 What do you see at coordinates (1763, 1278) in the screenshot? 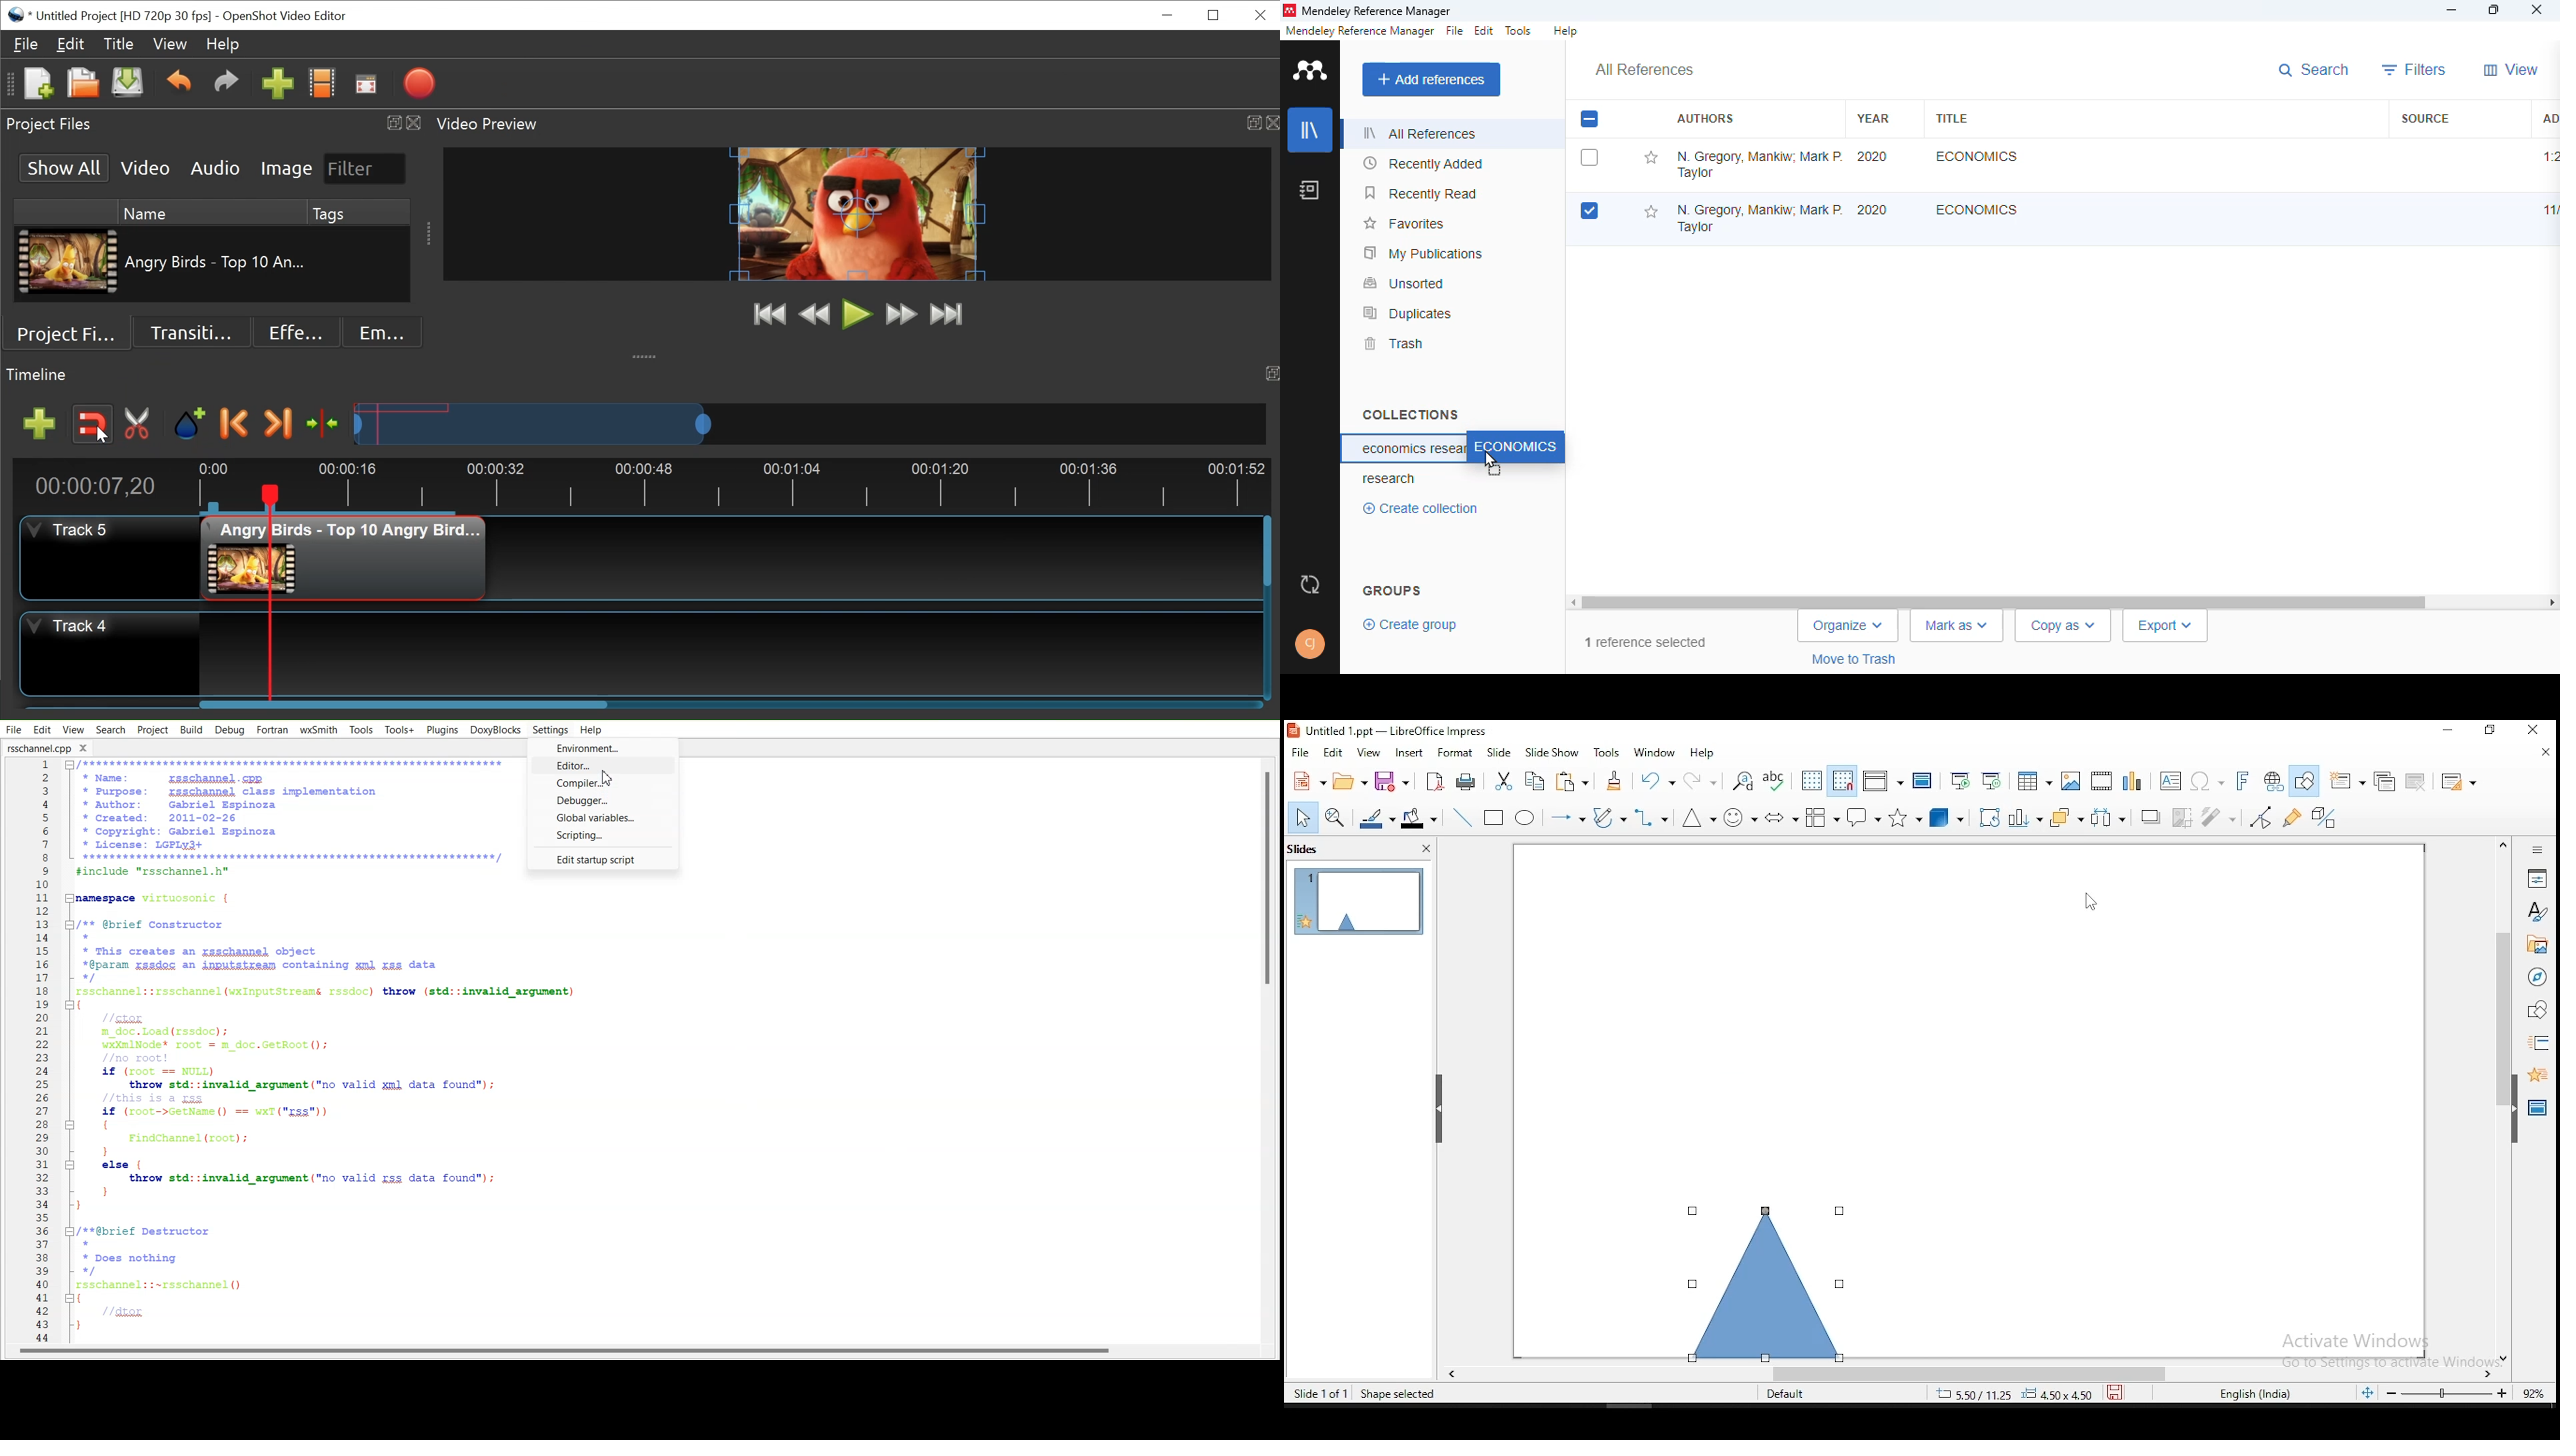
I see `shape` at bounding box center [1763, 1278].